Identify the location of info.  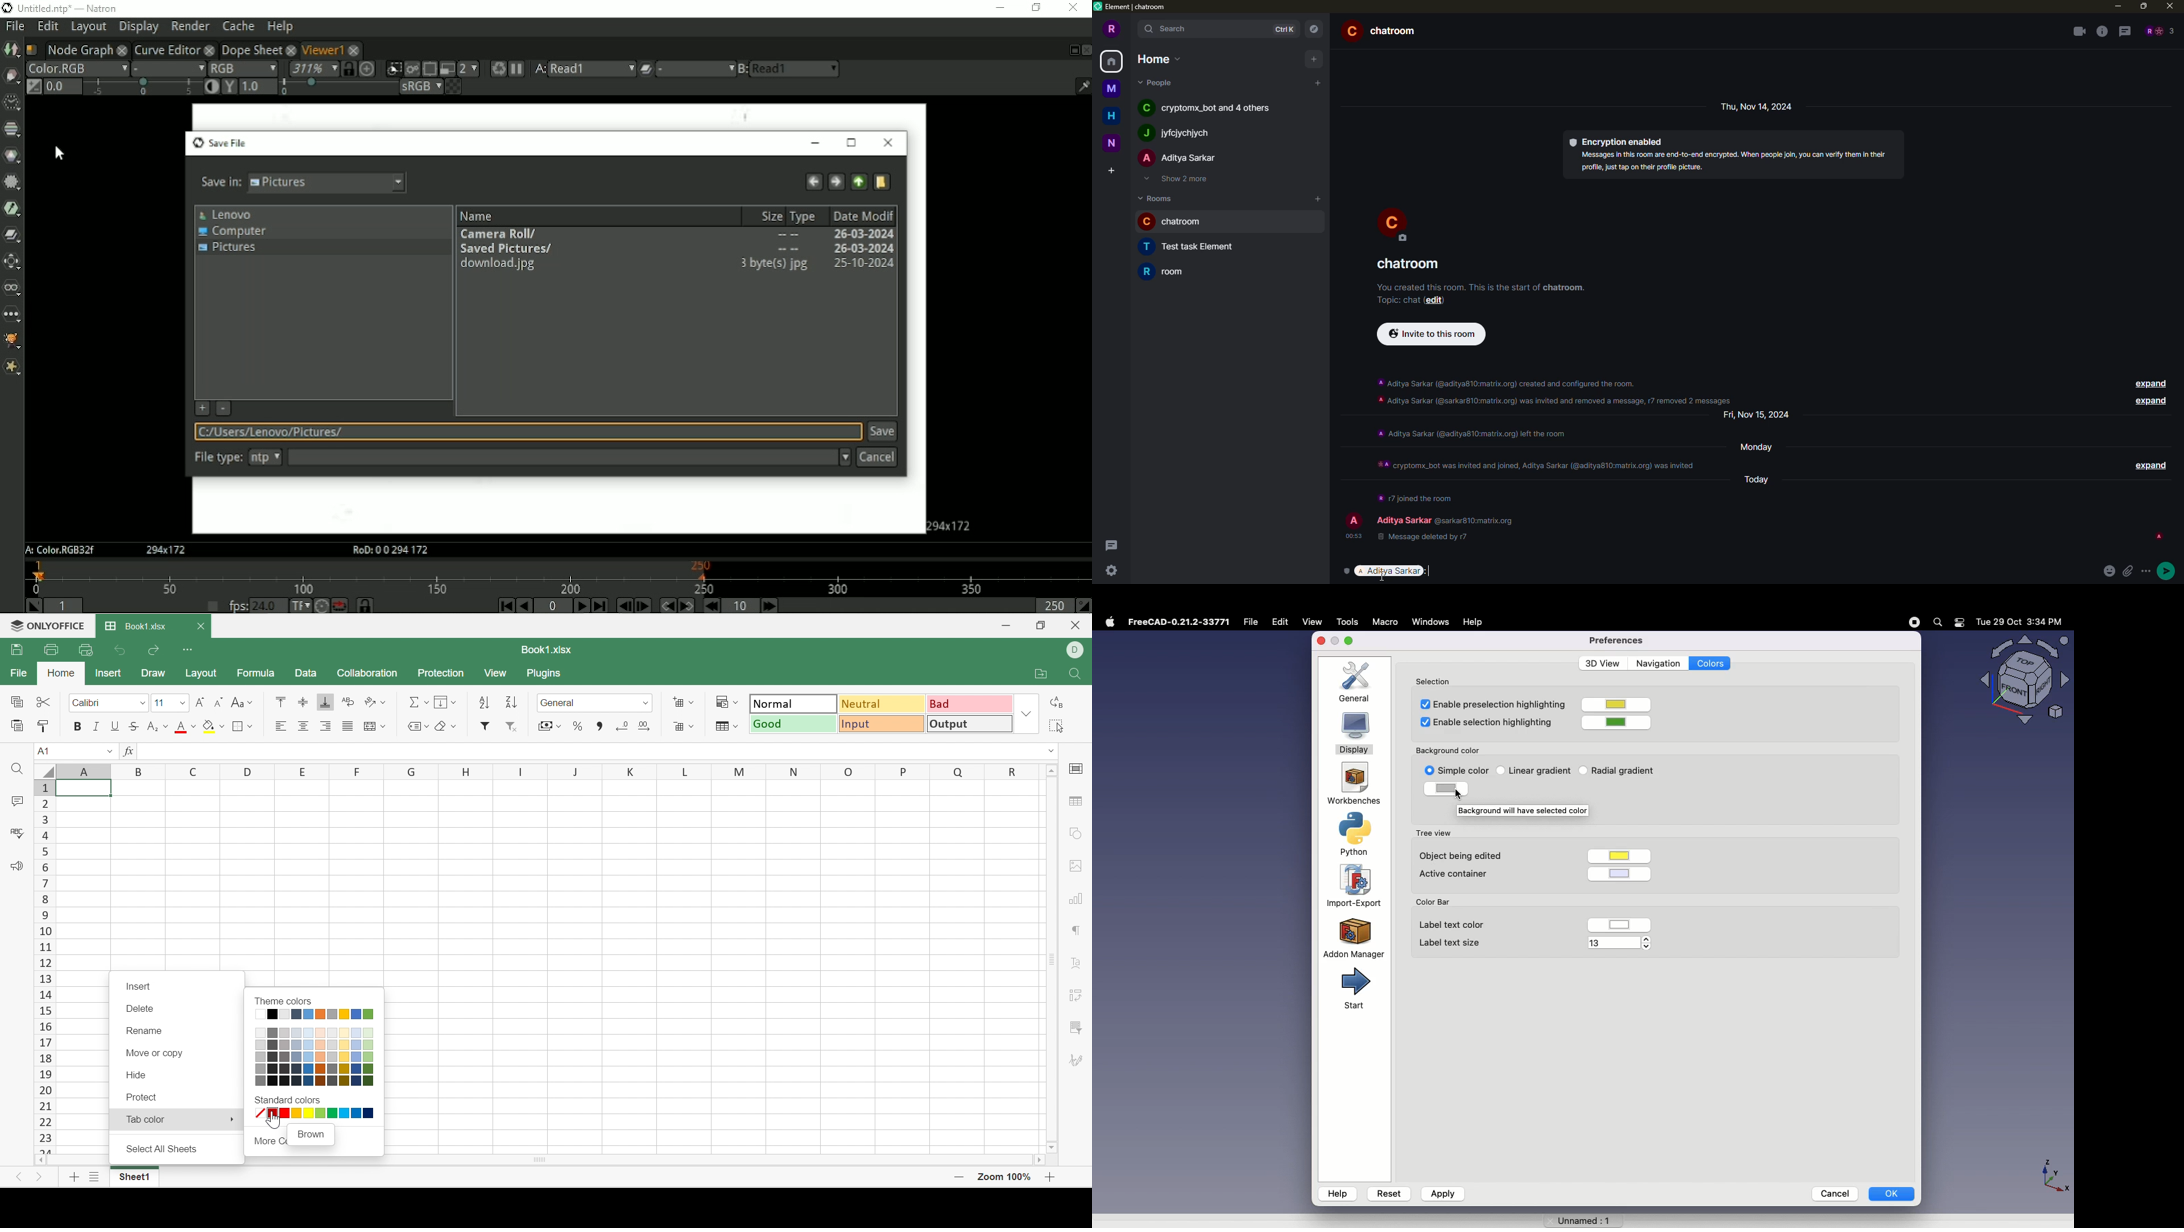
(1471, 433).